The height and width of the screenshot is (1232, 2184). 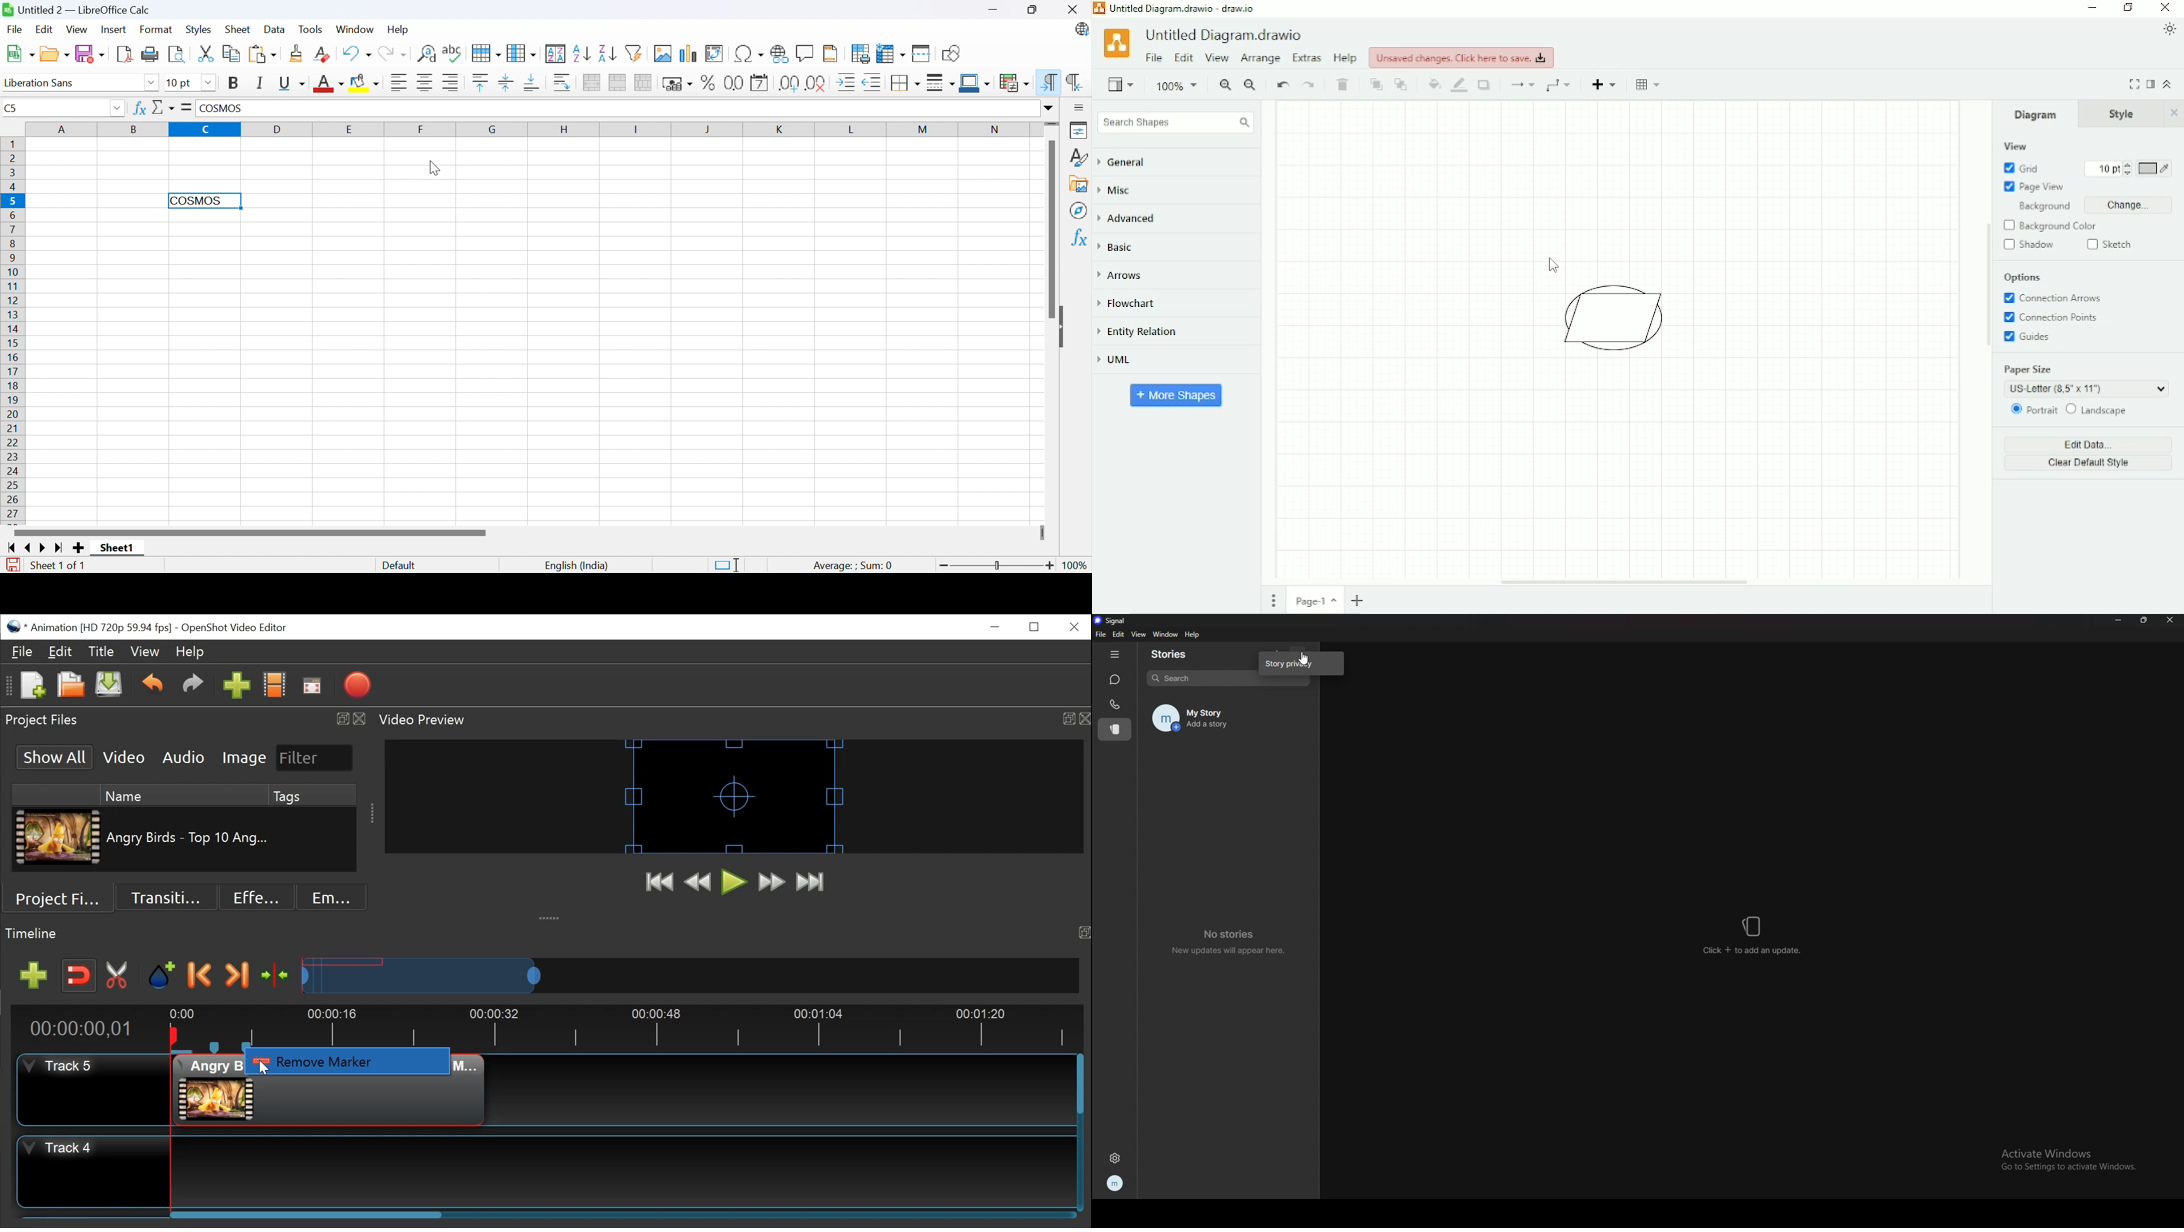 What do you see at coordinates (1115, 653) in the screenshot?
I see `hide tab` at bounding box center [1115, 653].